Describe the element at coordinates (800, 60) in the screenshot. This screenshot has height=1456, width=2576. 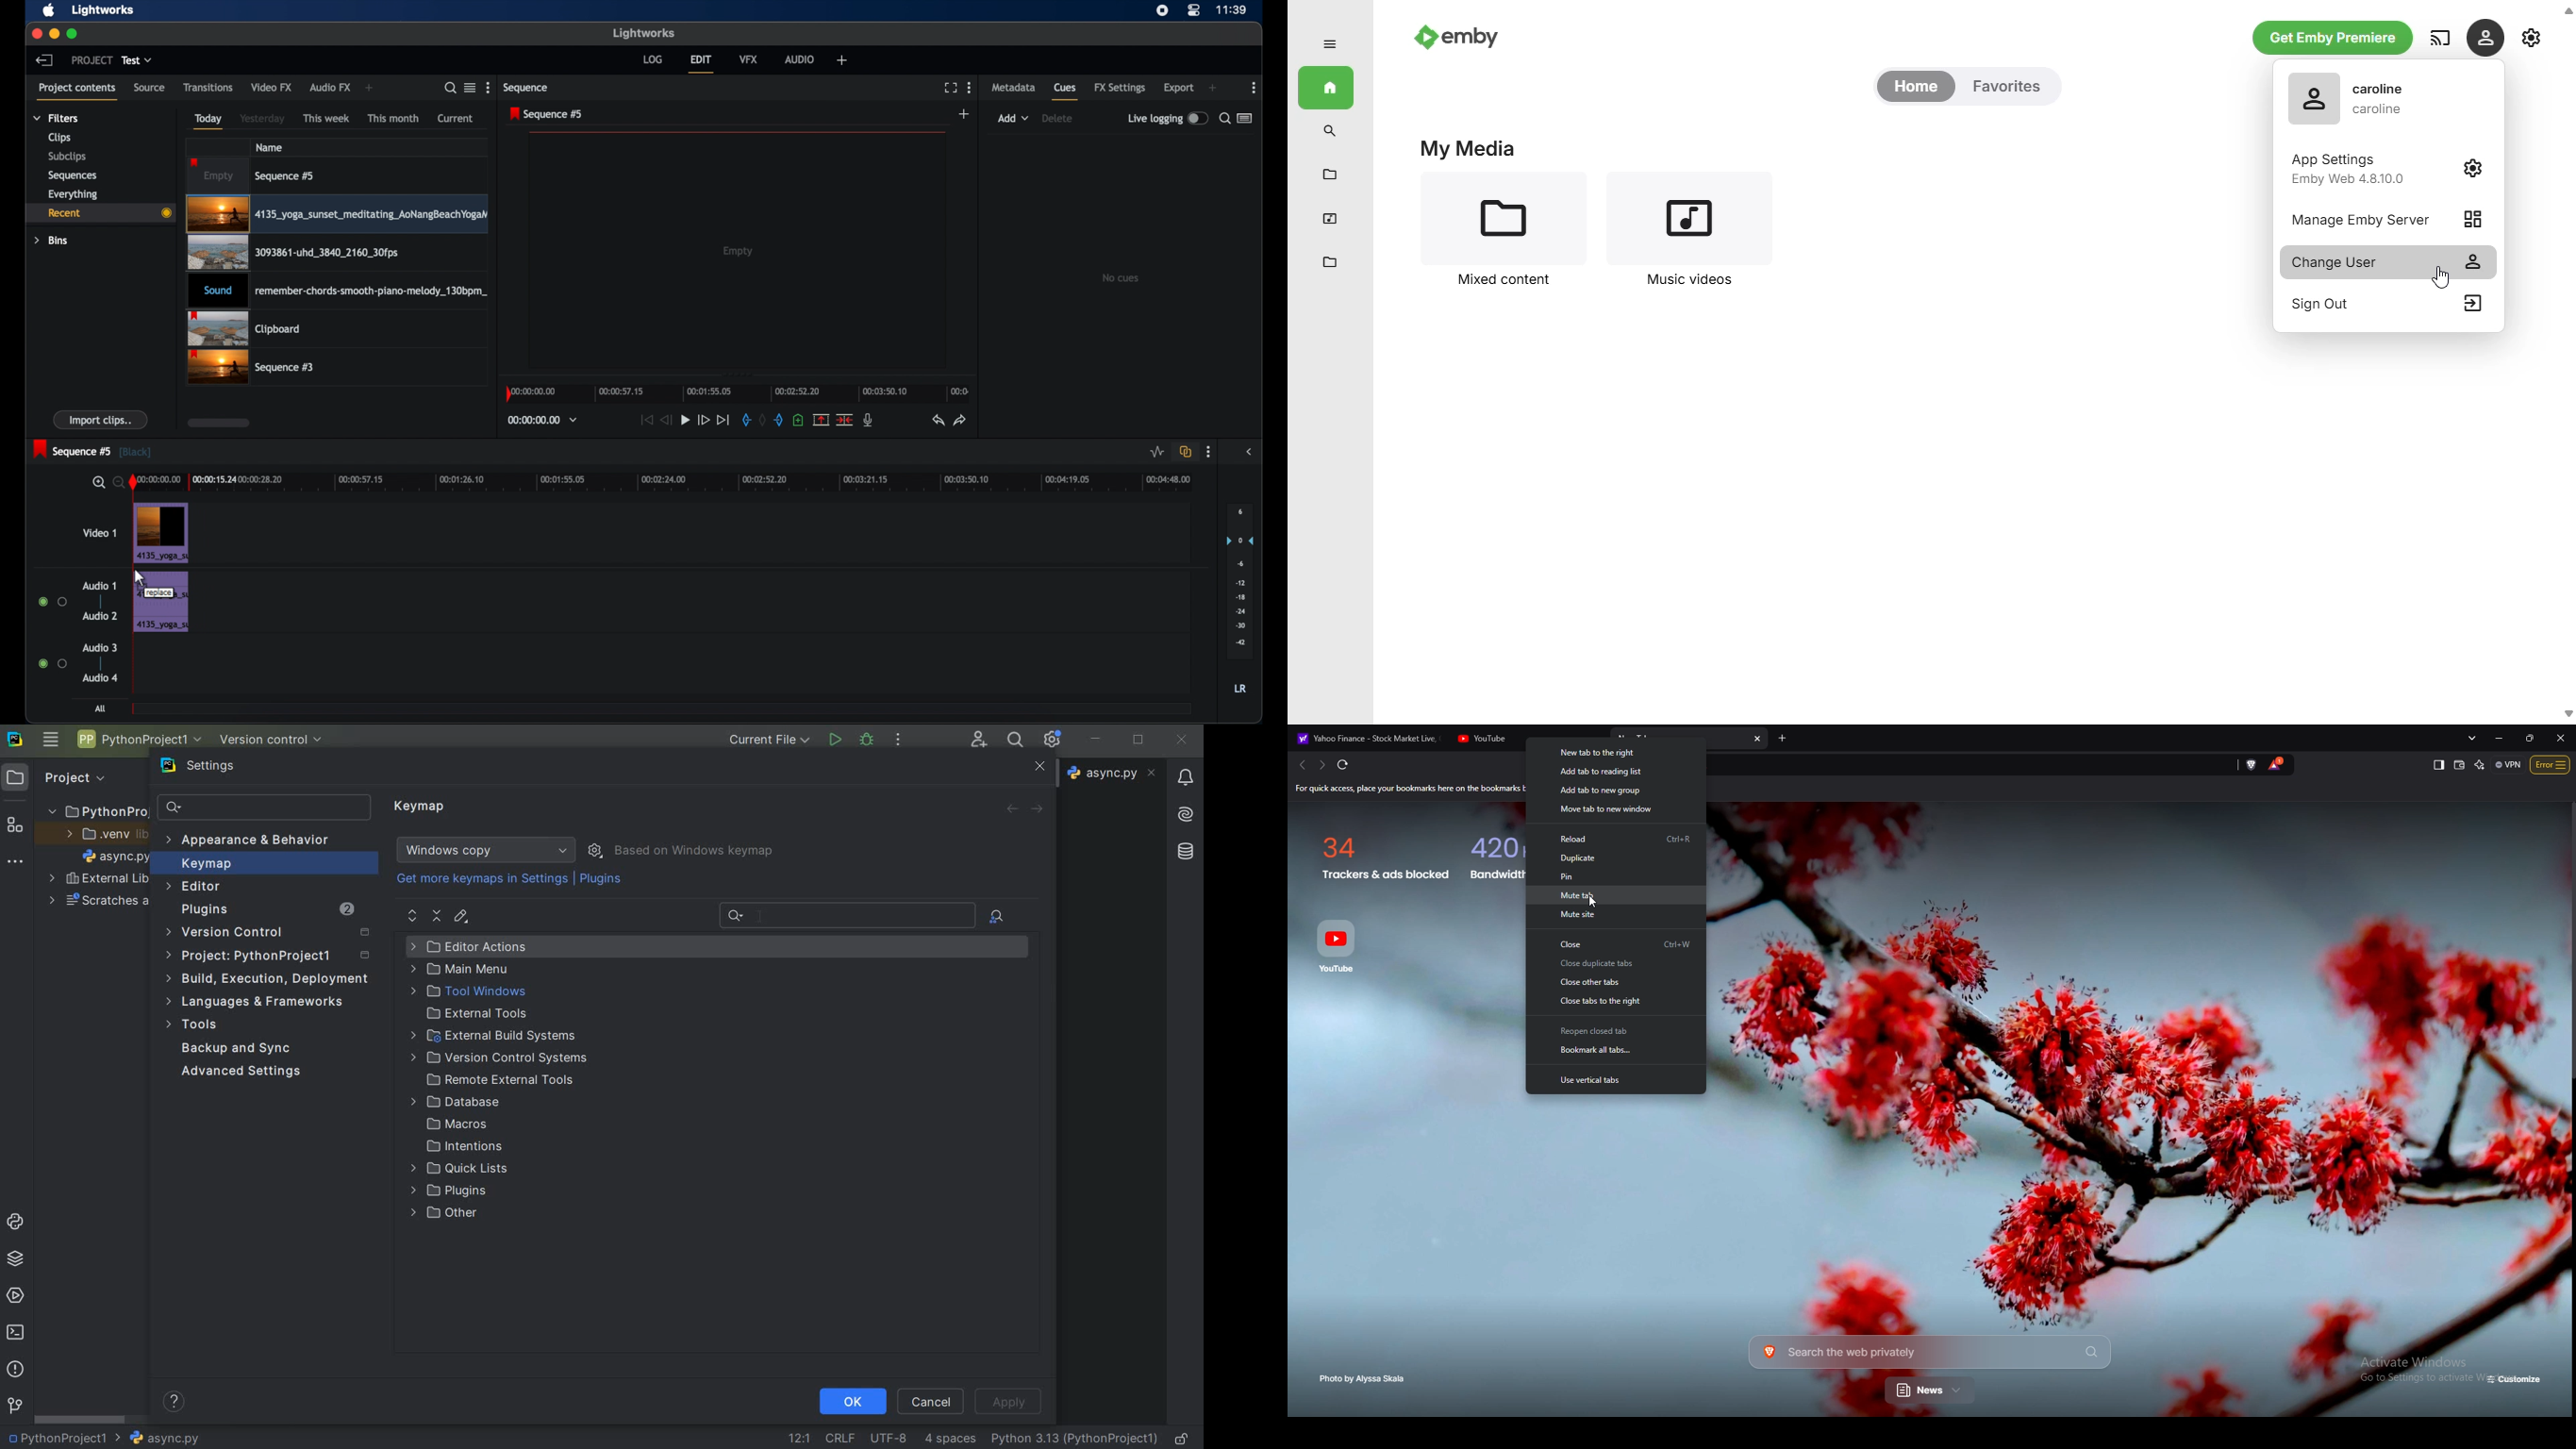
I see `audio` at that location.